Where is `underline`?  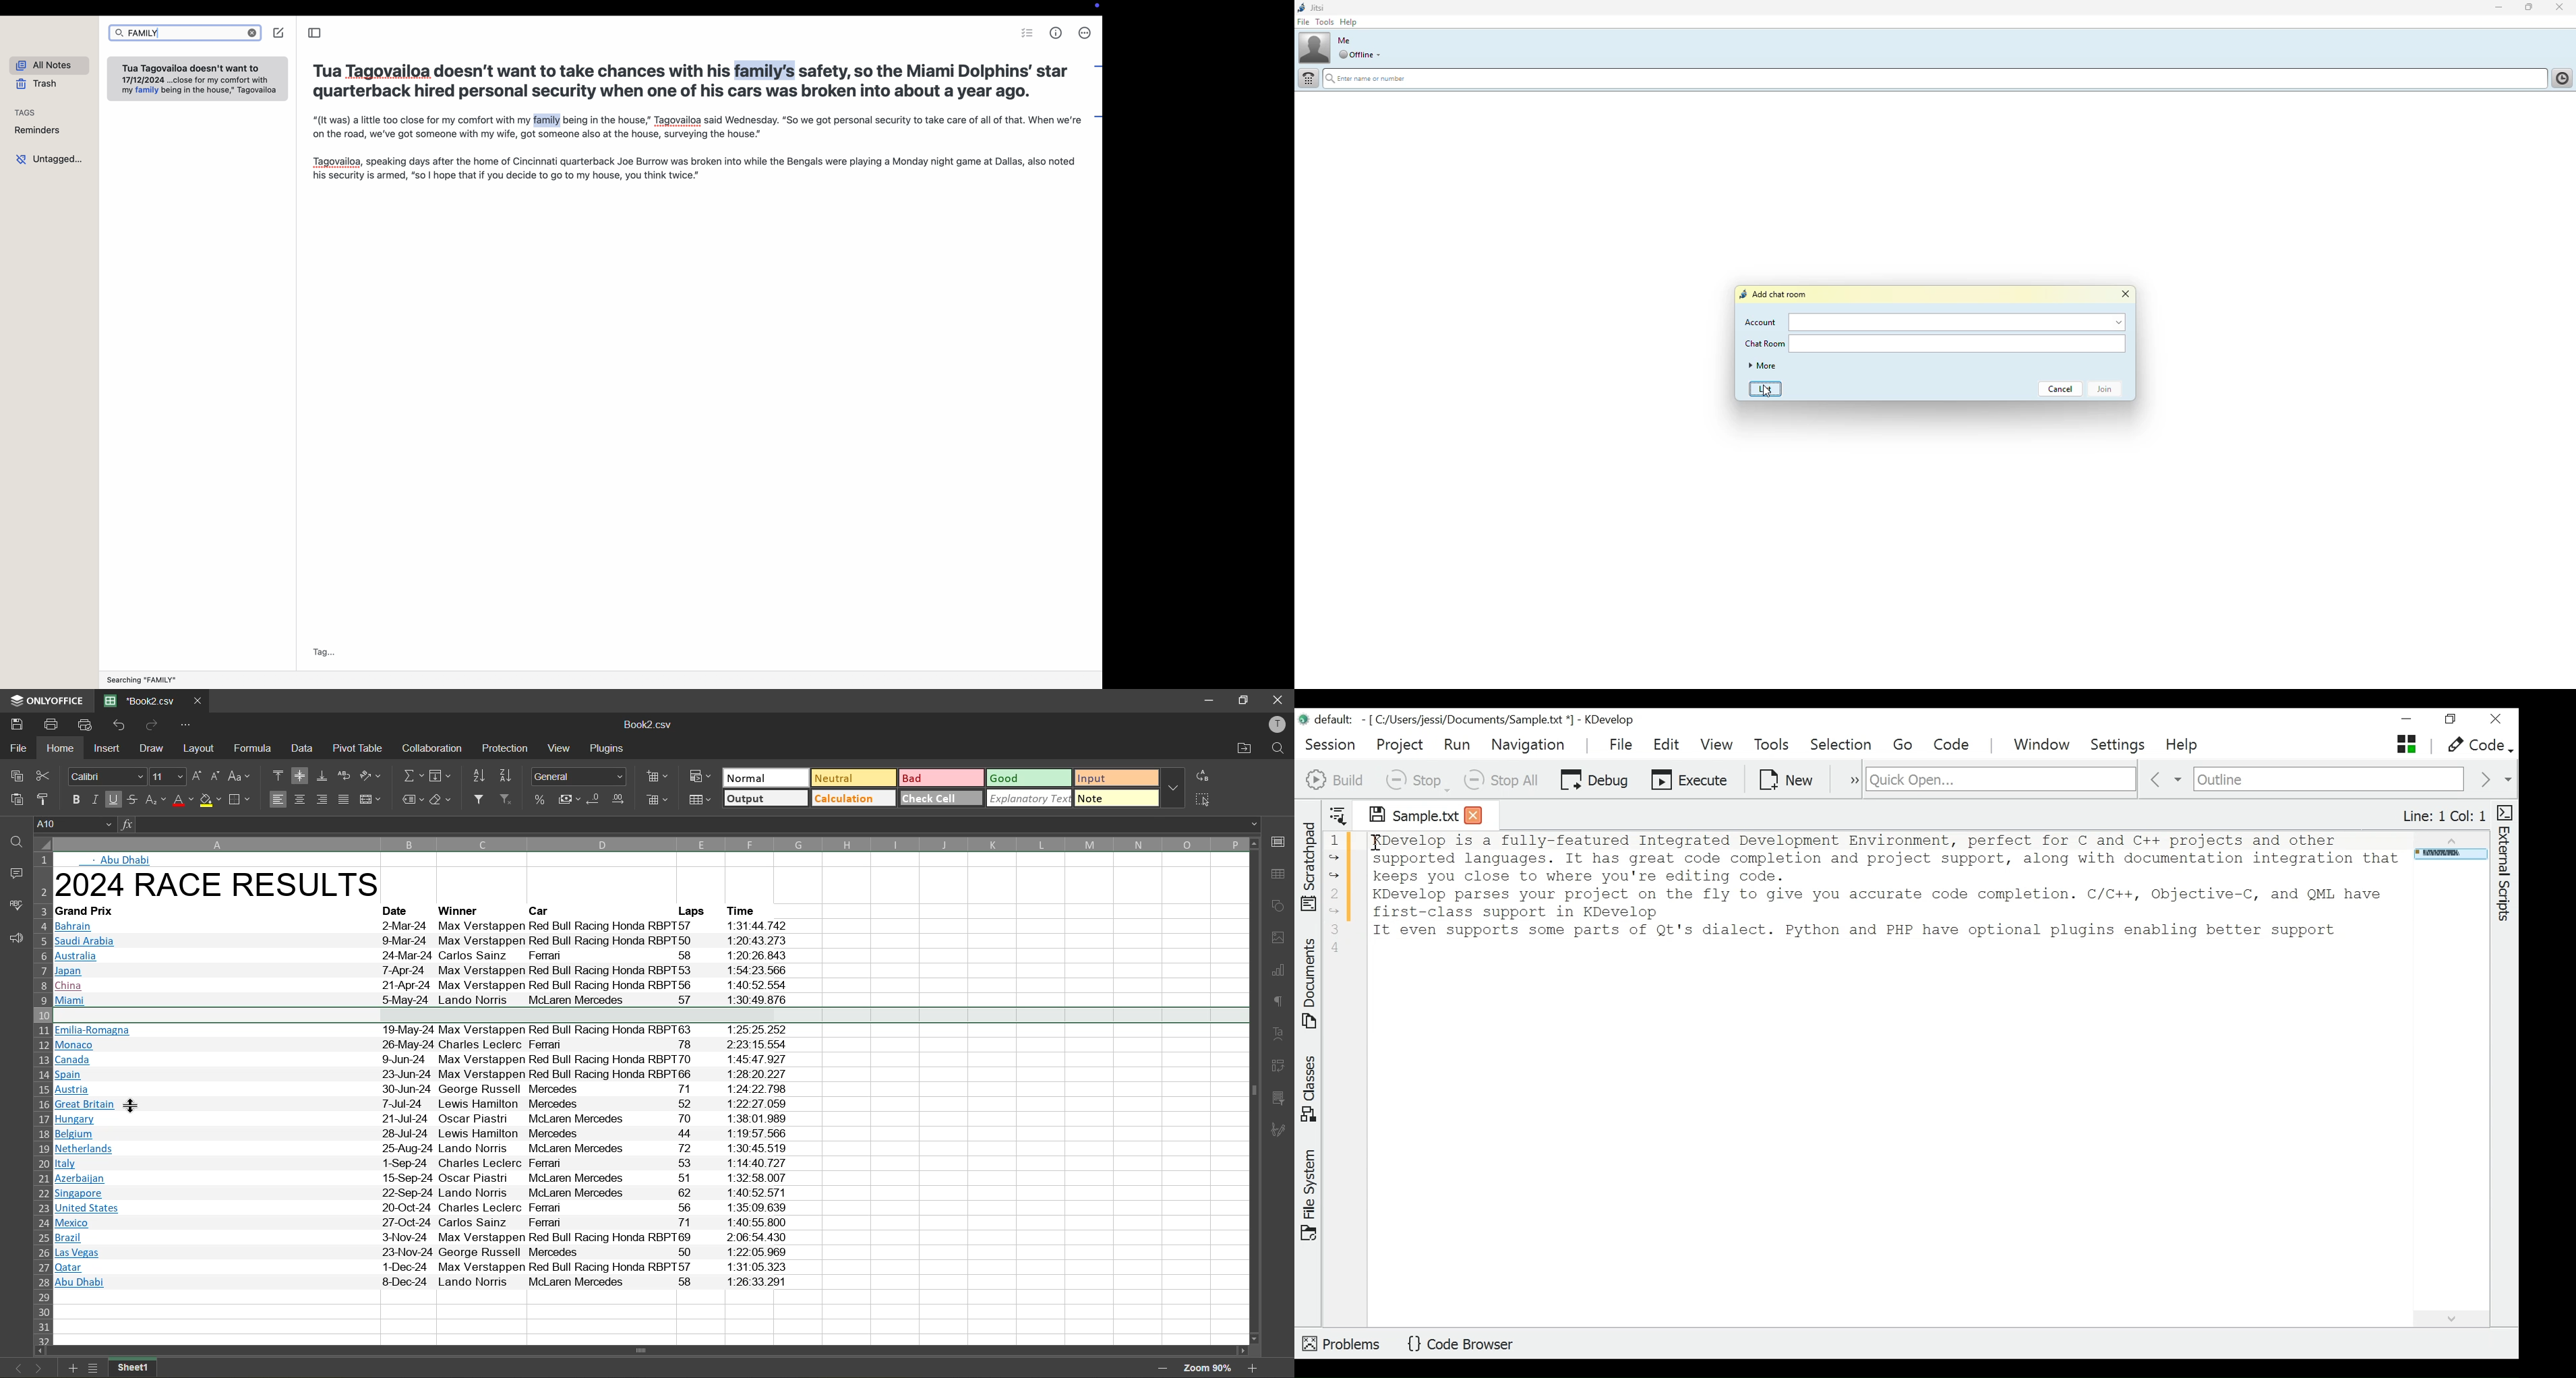 underline is located at coordinates (114, 800).